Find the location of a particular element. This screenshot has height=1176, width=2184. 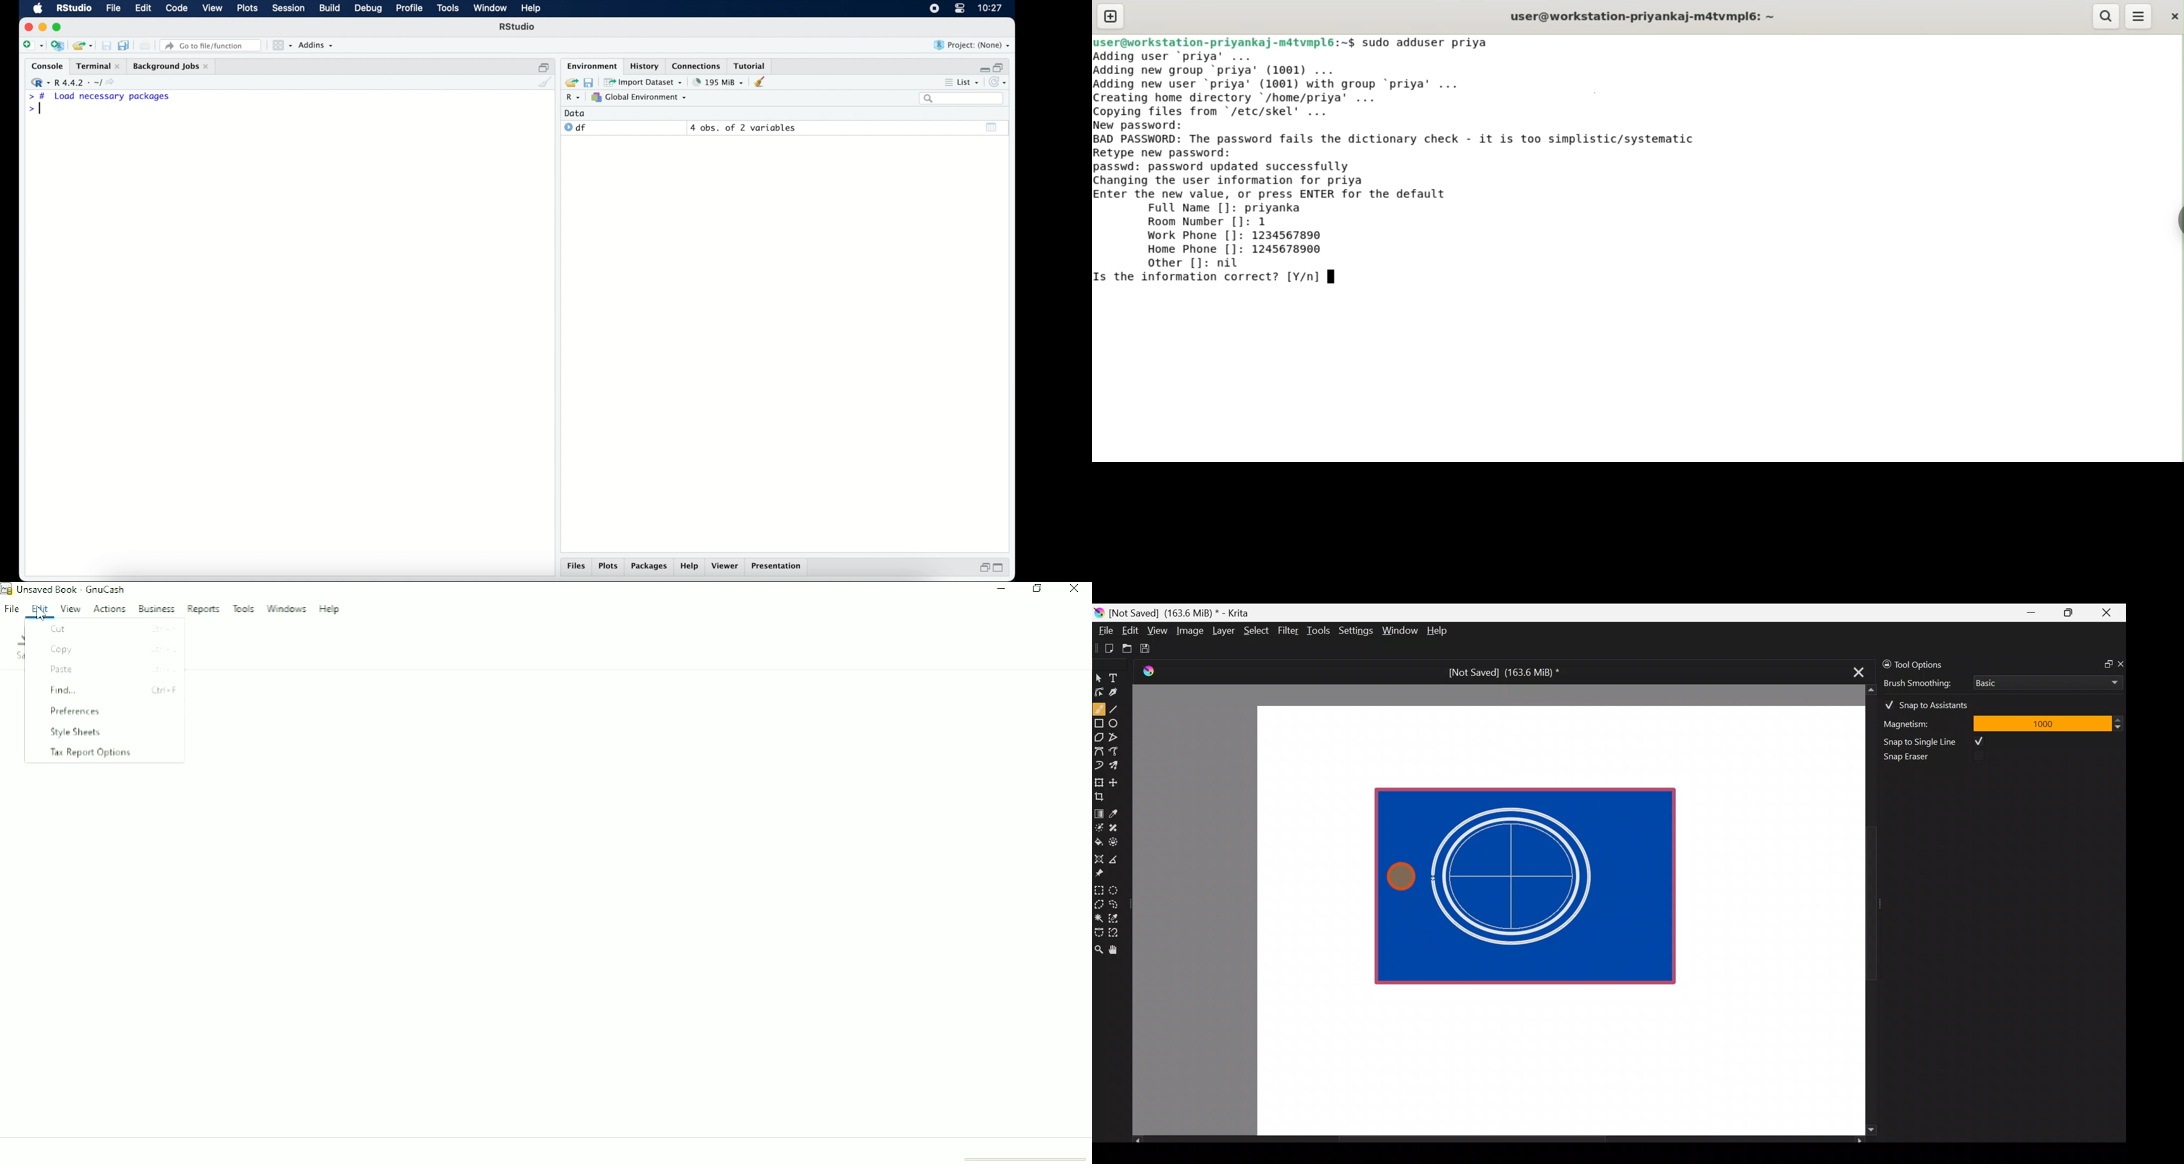

Snap to assistants is located at coordinates (1932, 703).